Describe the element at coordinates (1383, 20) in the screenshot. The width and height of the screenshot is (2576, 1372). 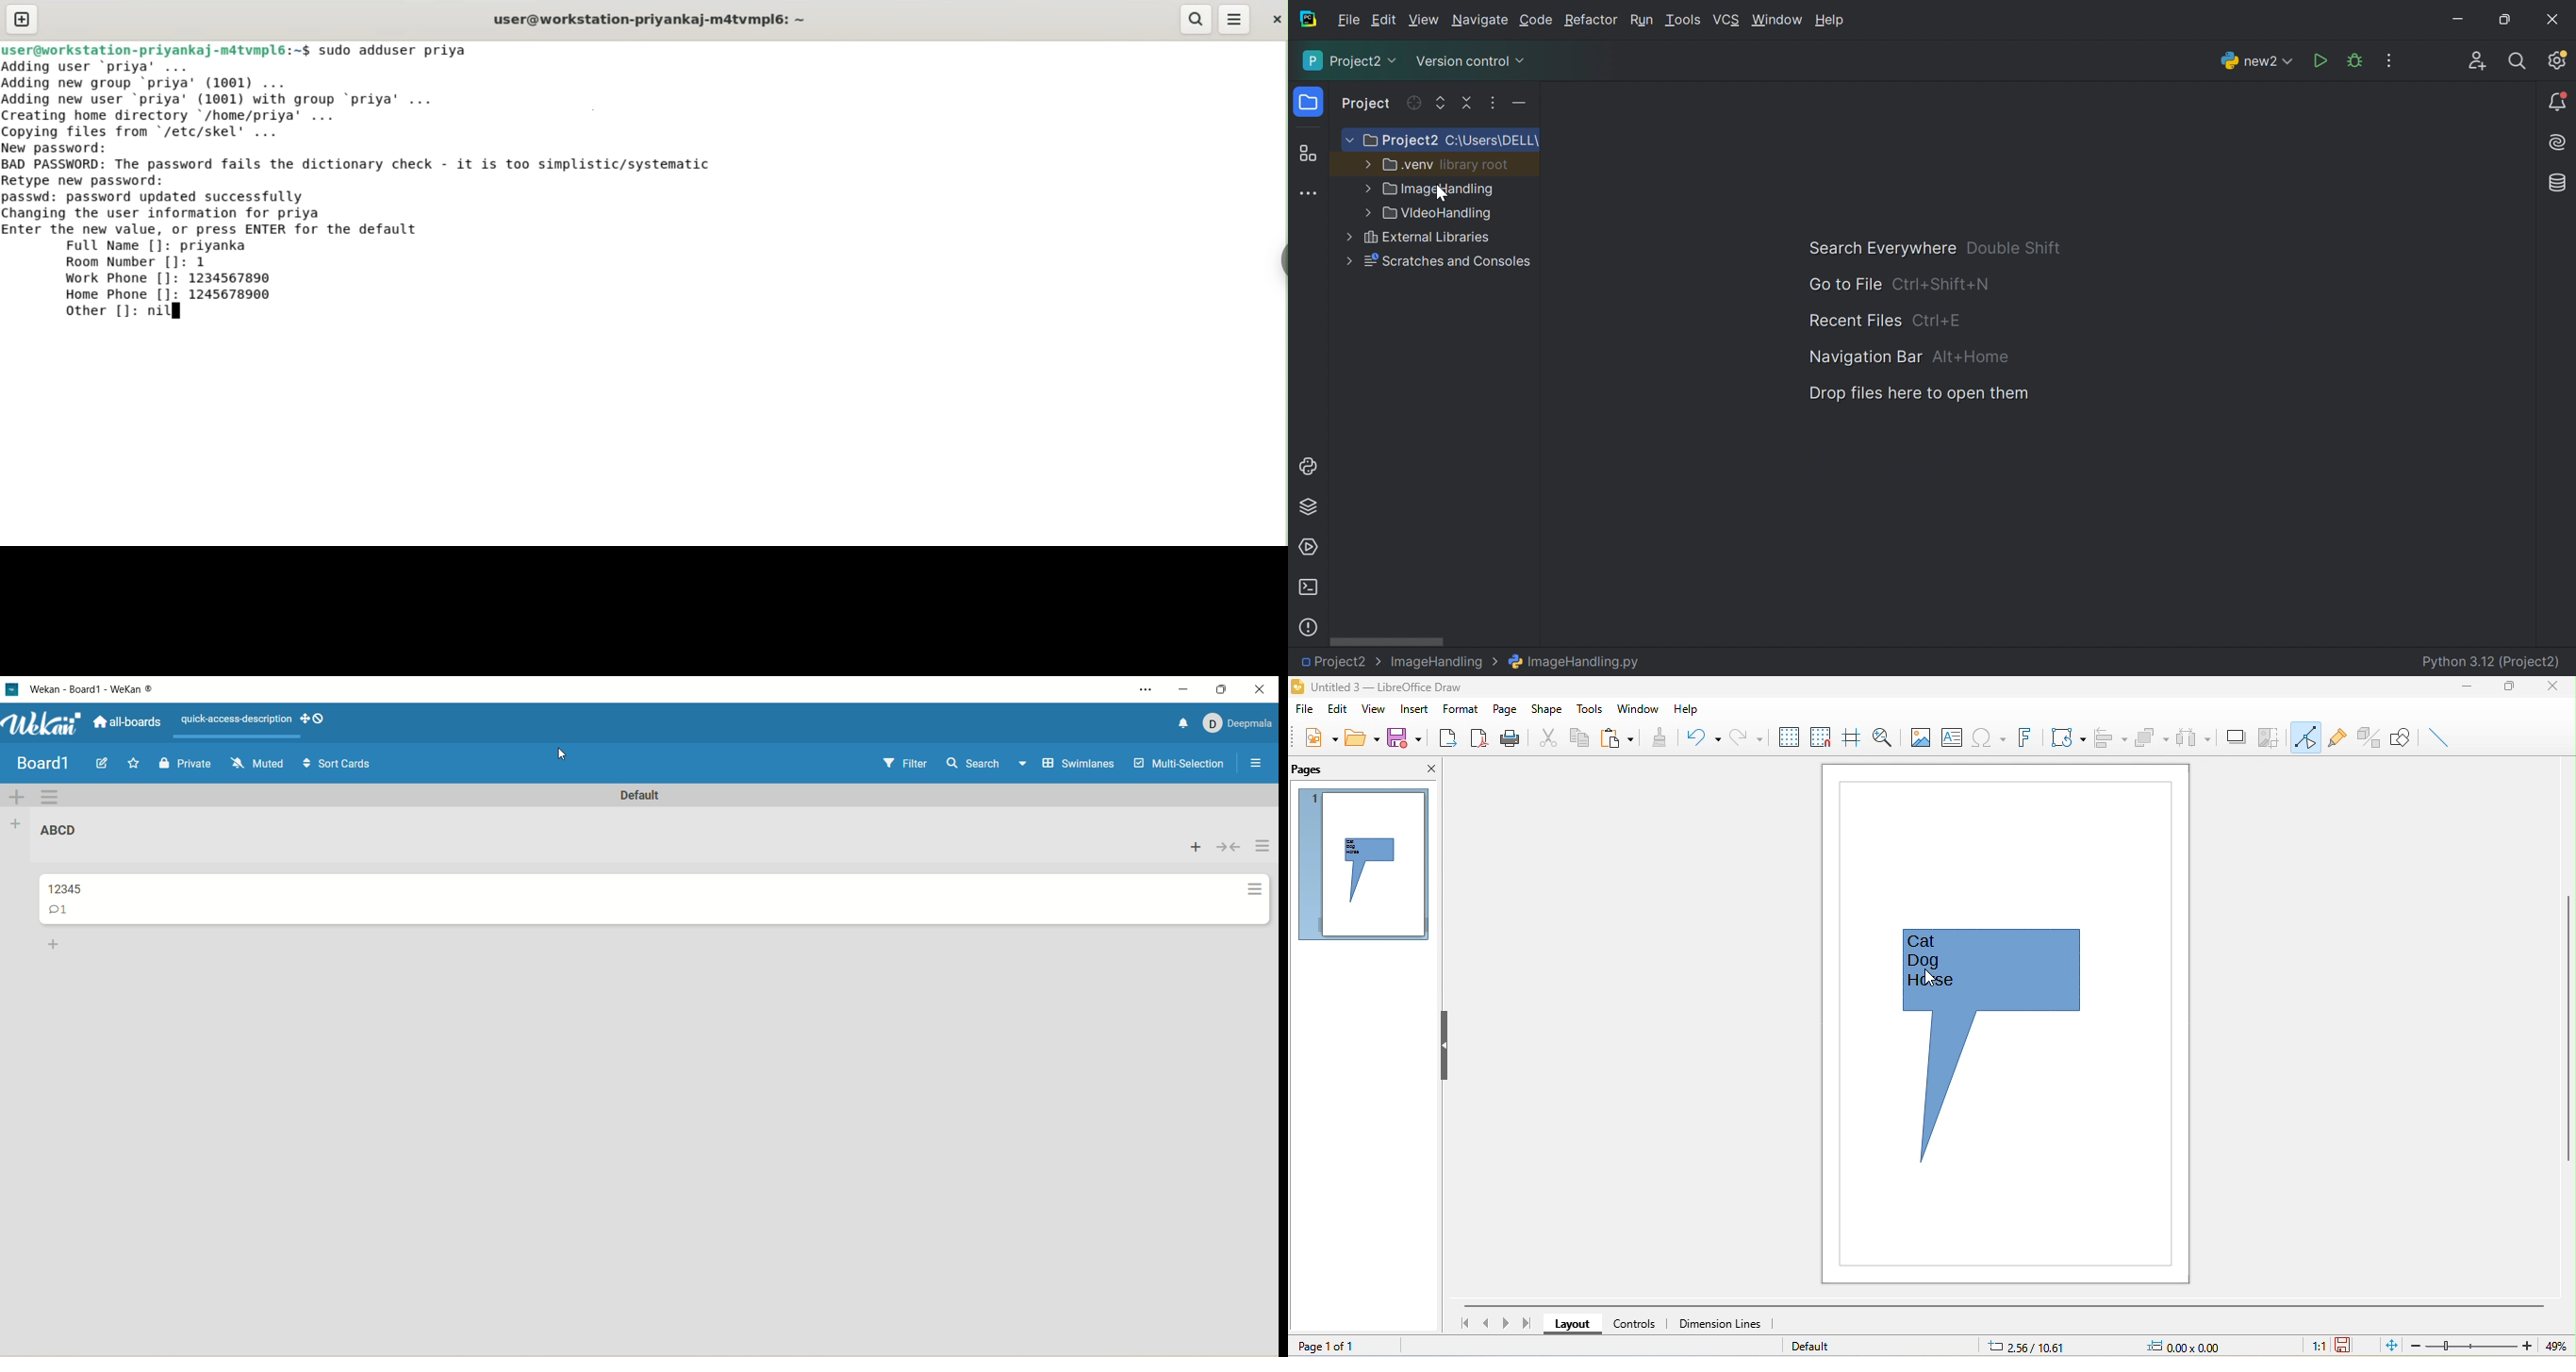
I see `Edit` at that location.